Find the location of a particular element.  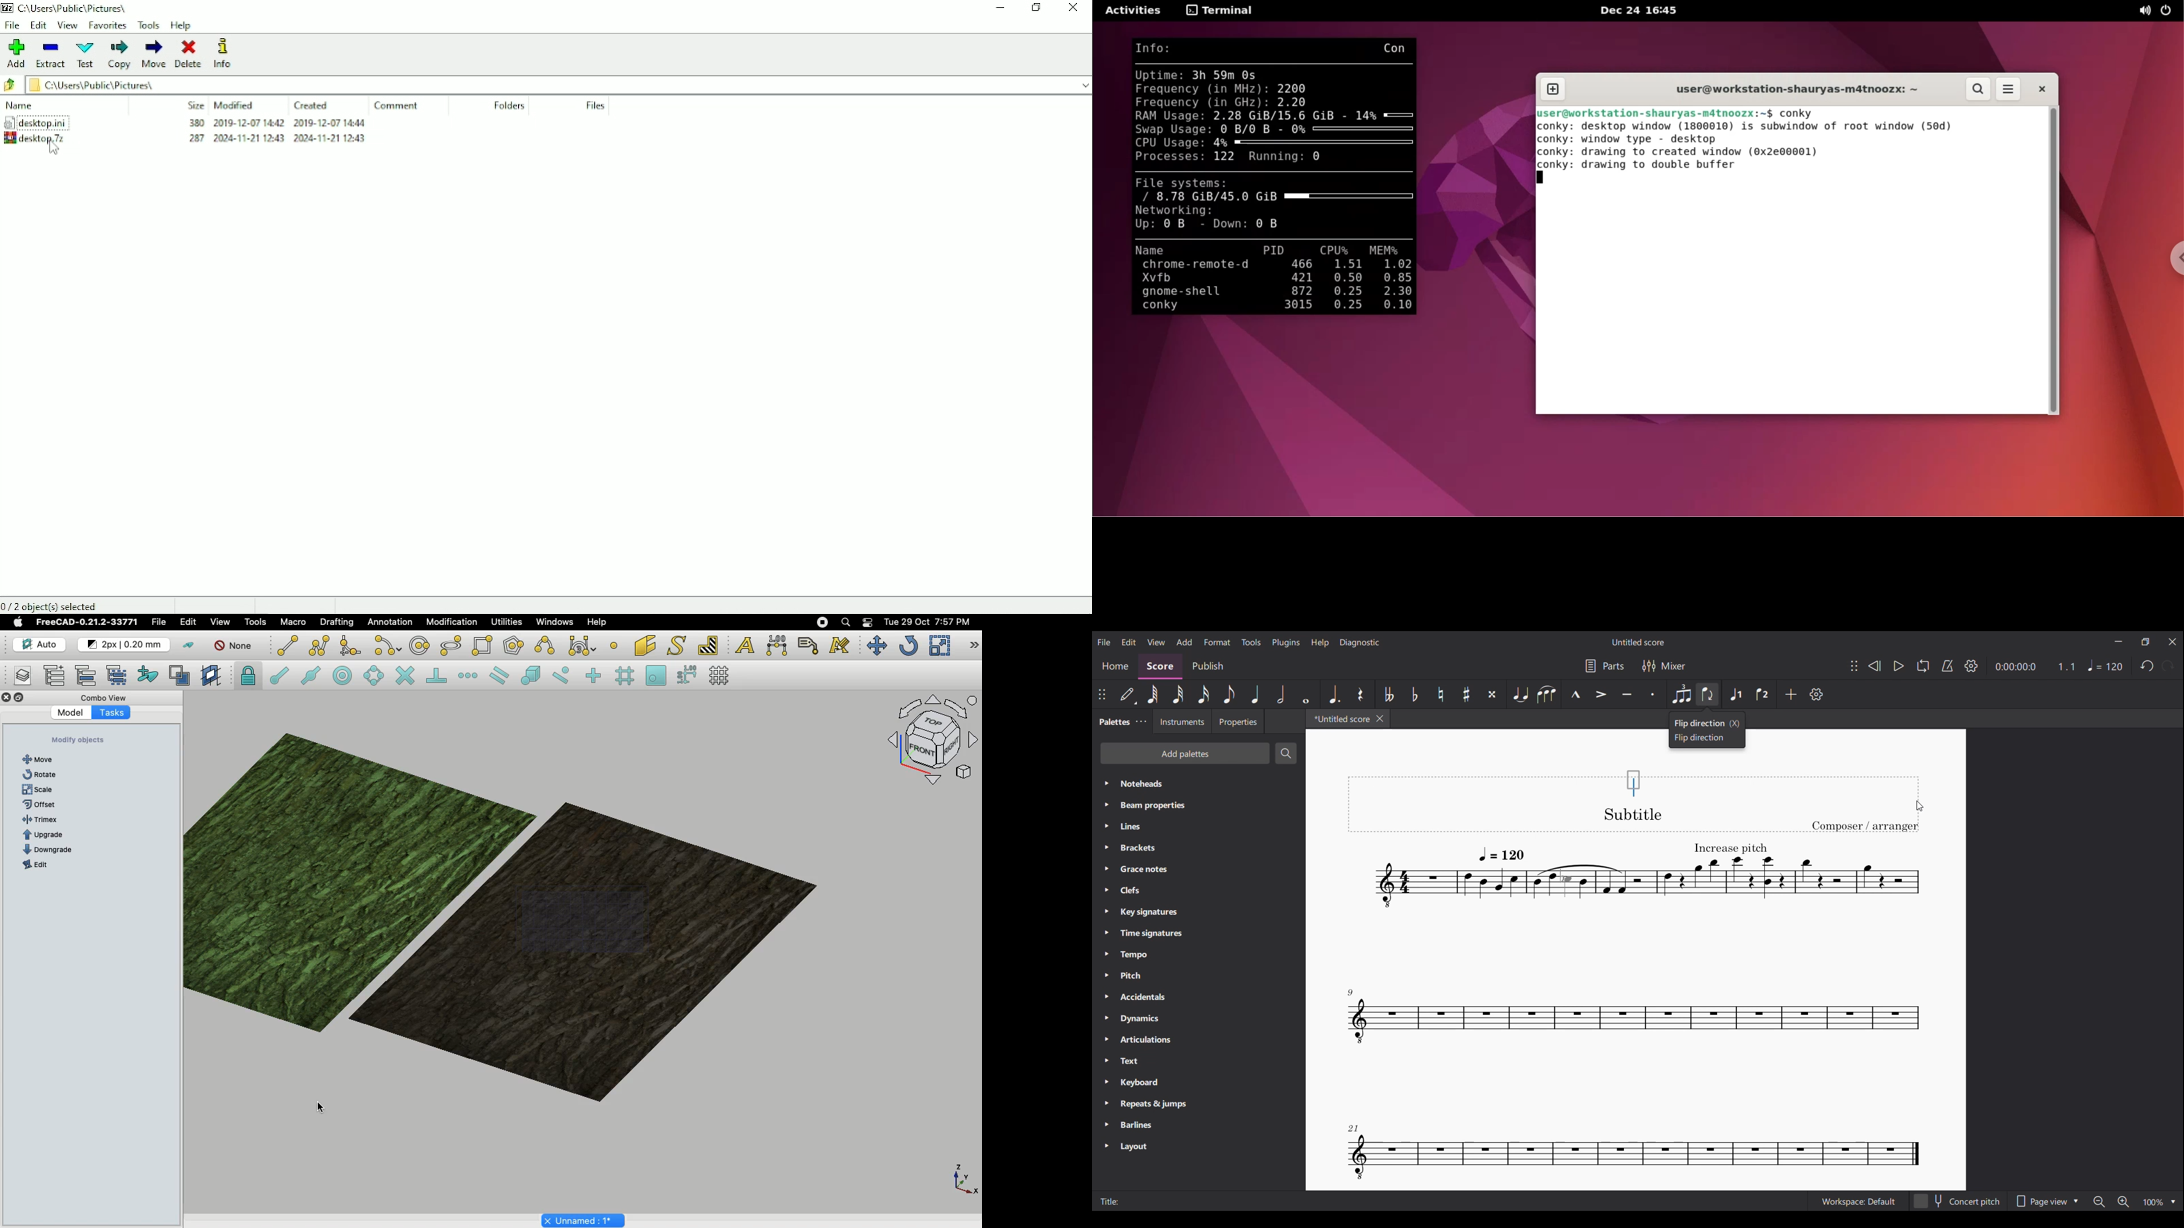

Facebinder is located at coordinates (645, 647).